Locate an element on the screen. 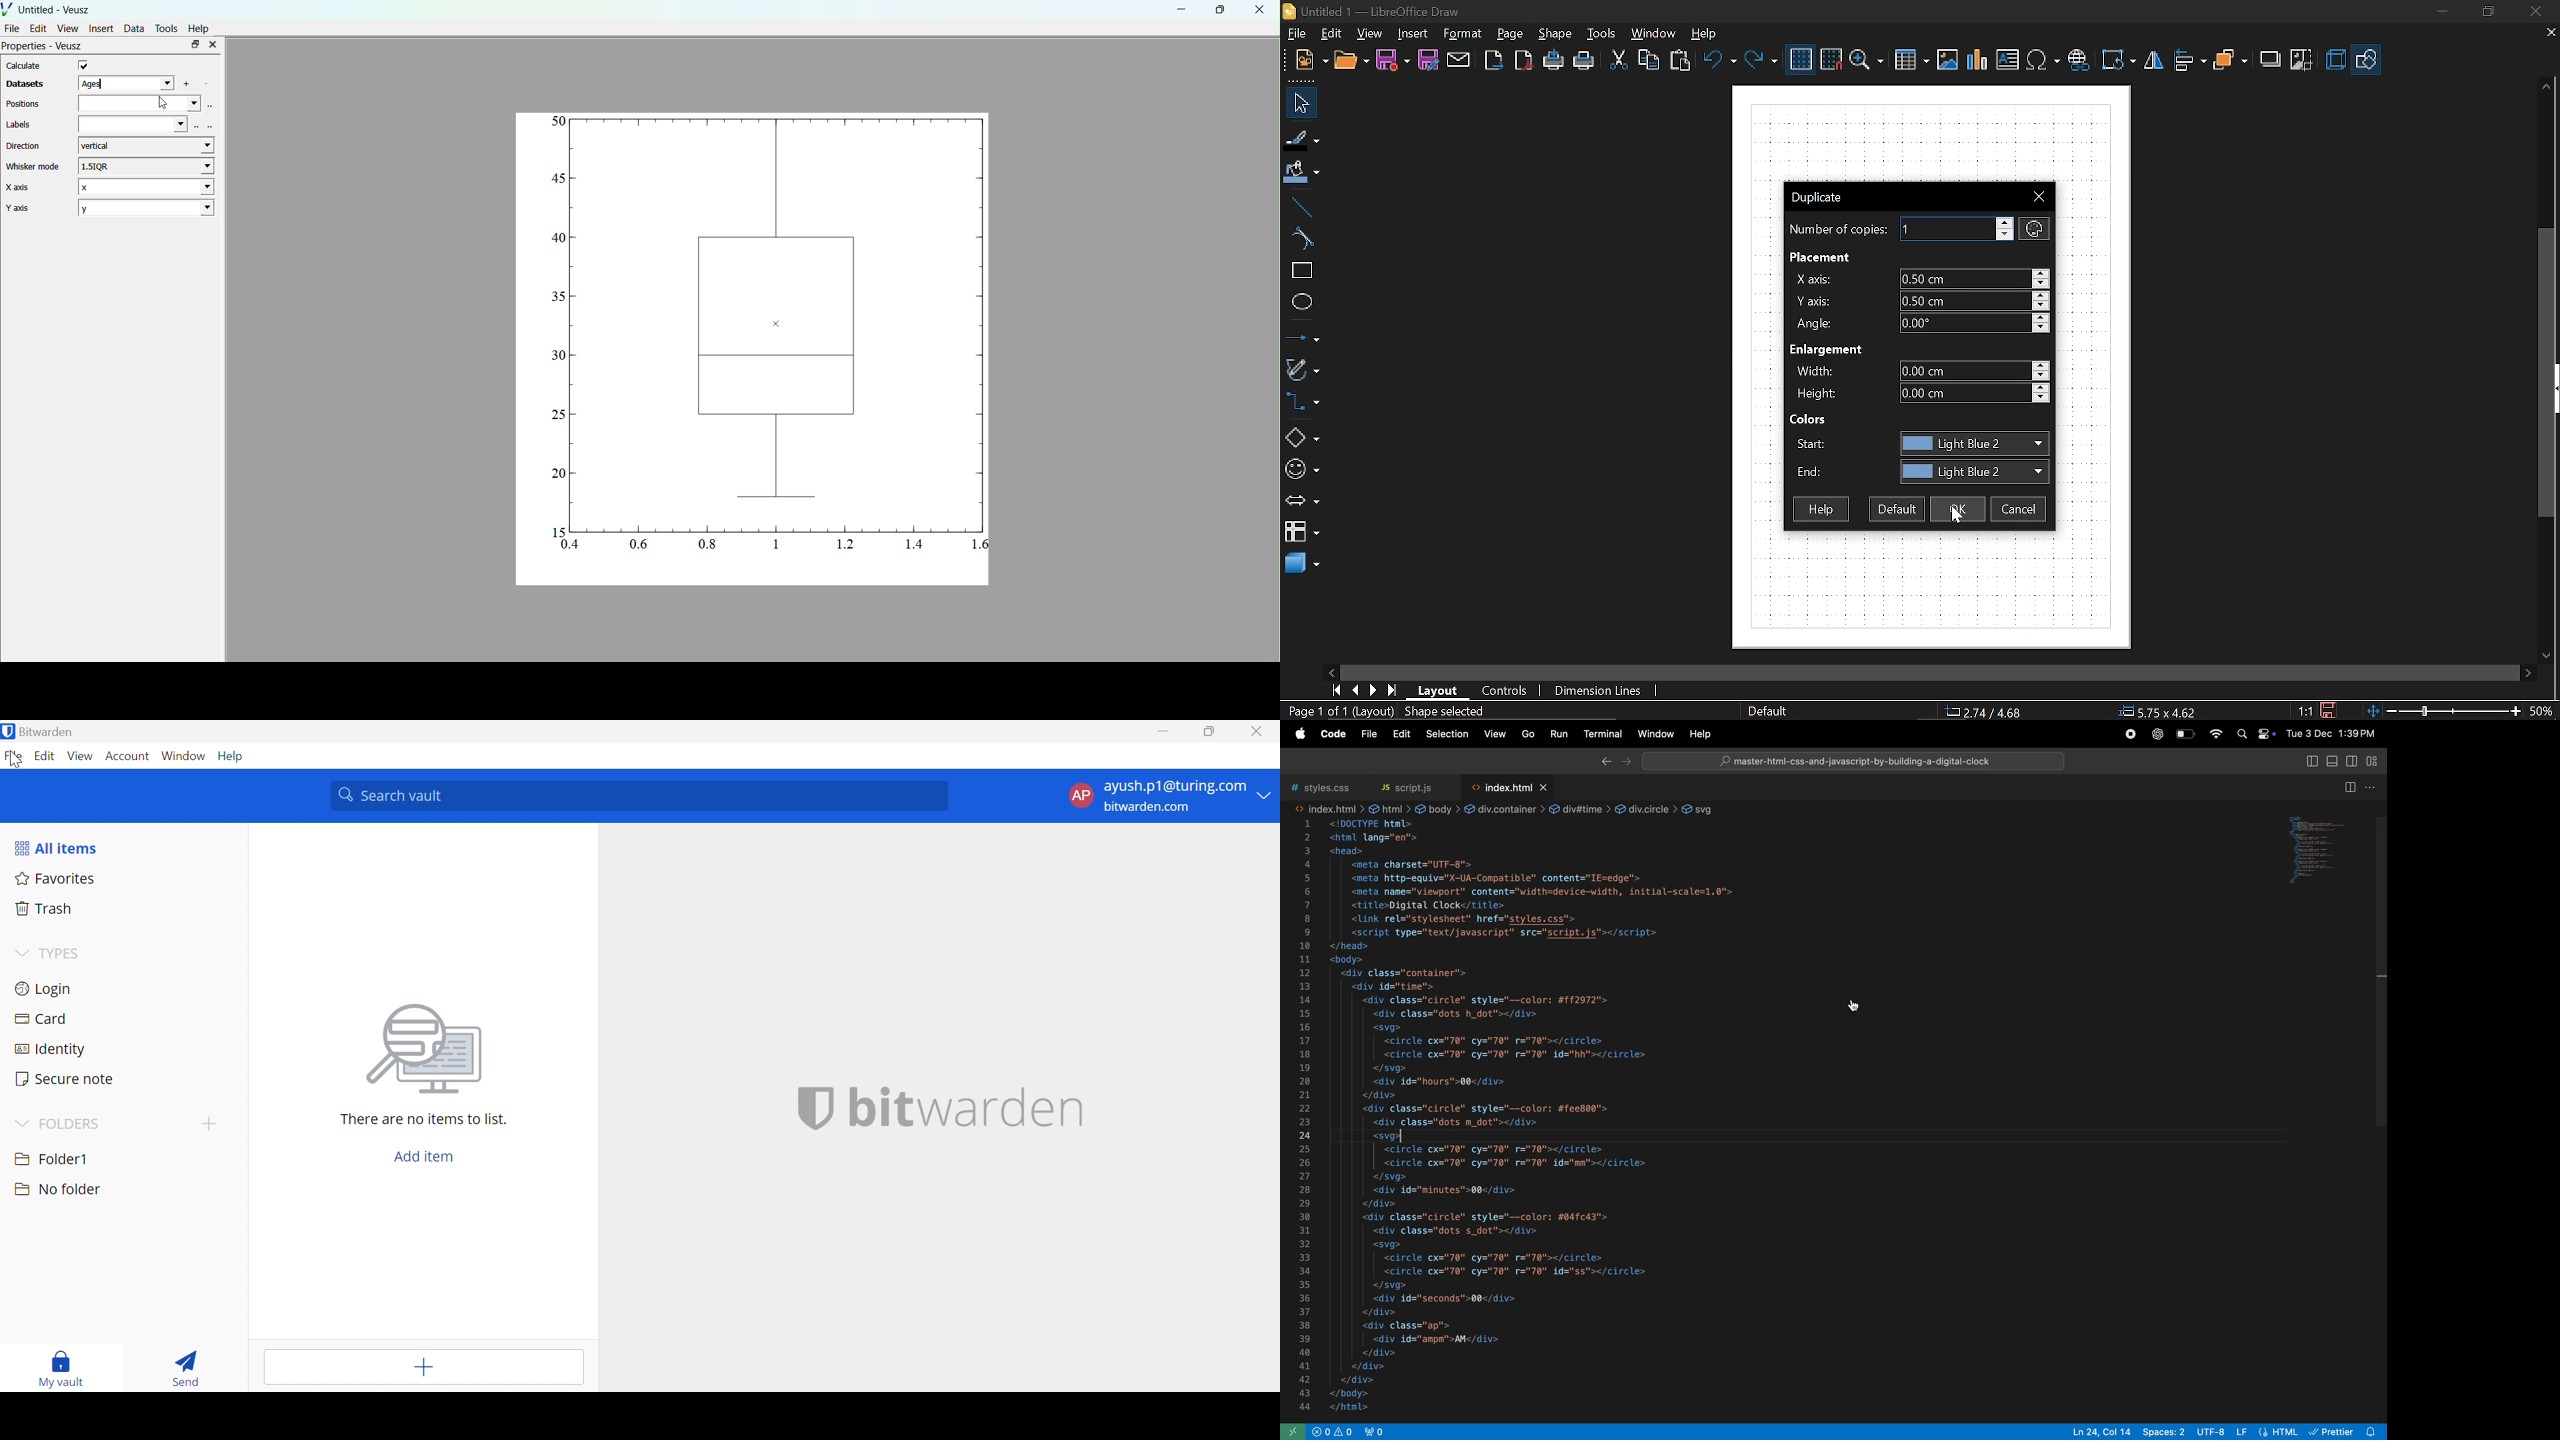  Favorites is located at coordinates (55, 879).